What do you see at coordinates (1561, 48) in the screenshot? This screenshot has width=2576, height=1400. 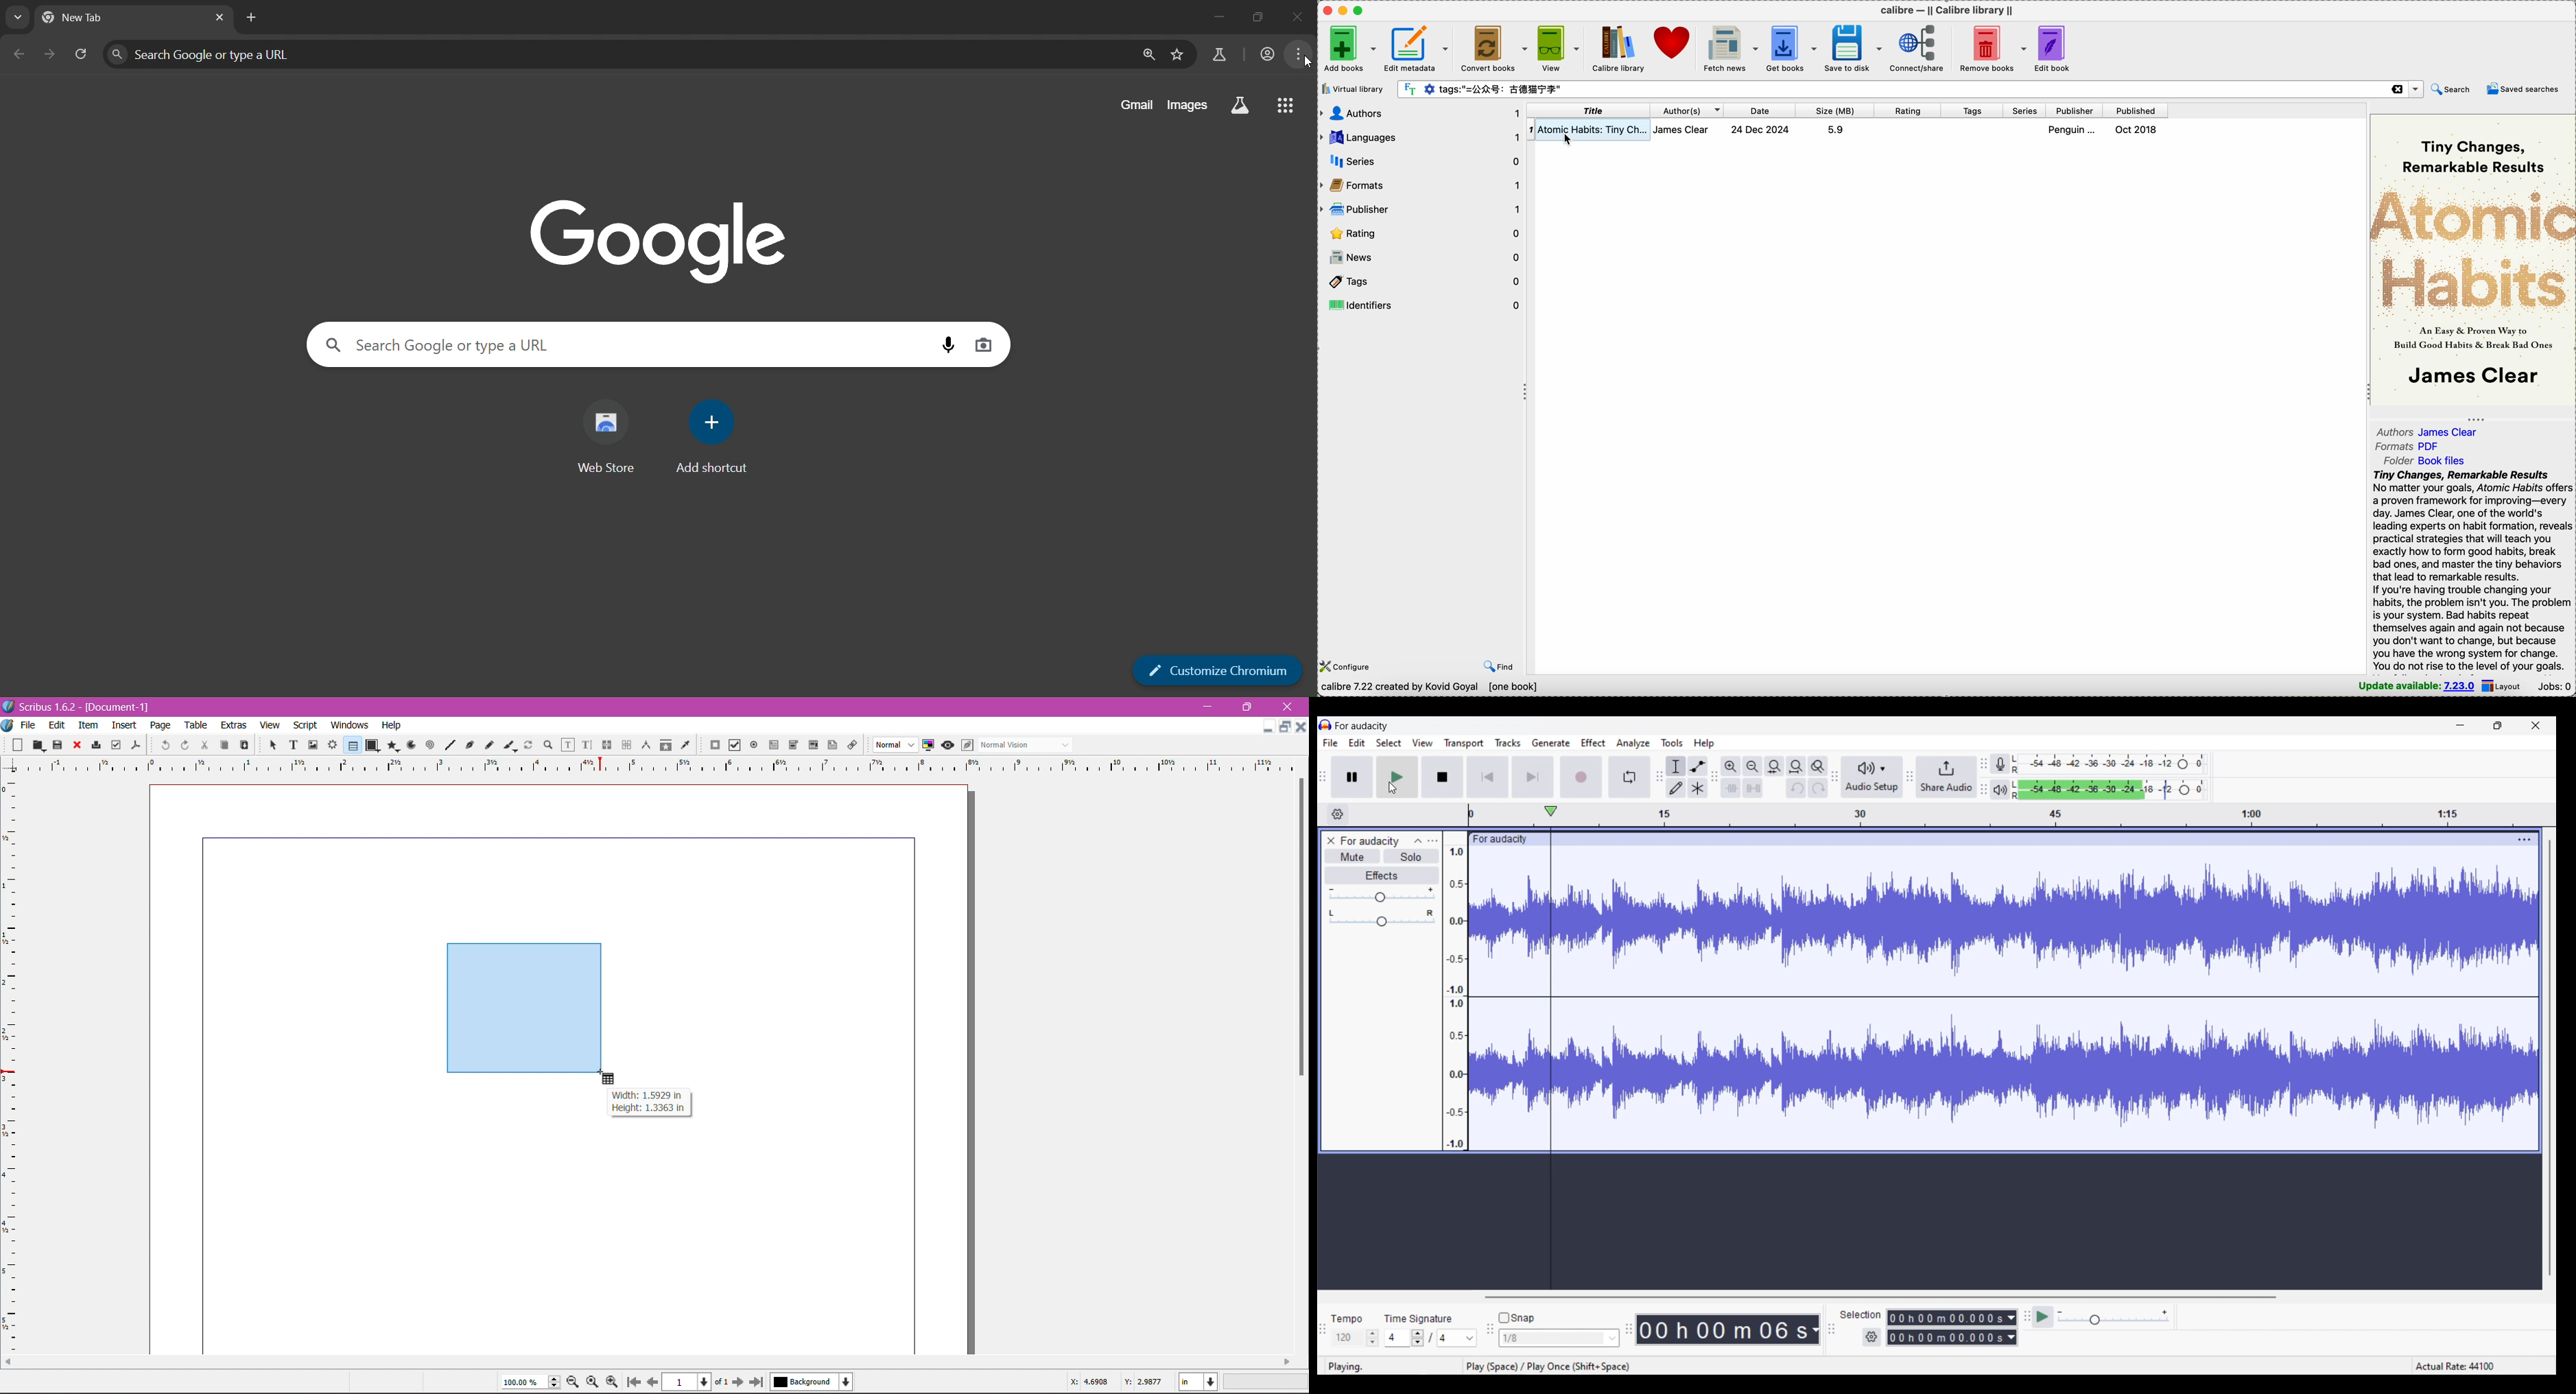 I see `view` at bounding box center [1561, 48].